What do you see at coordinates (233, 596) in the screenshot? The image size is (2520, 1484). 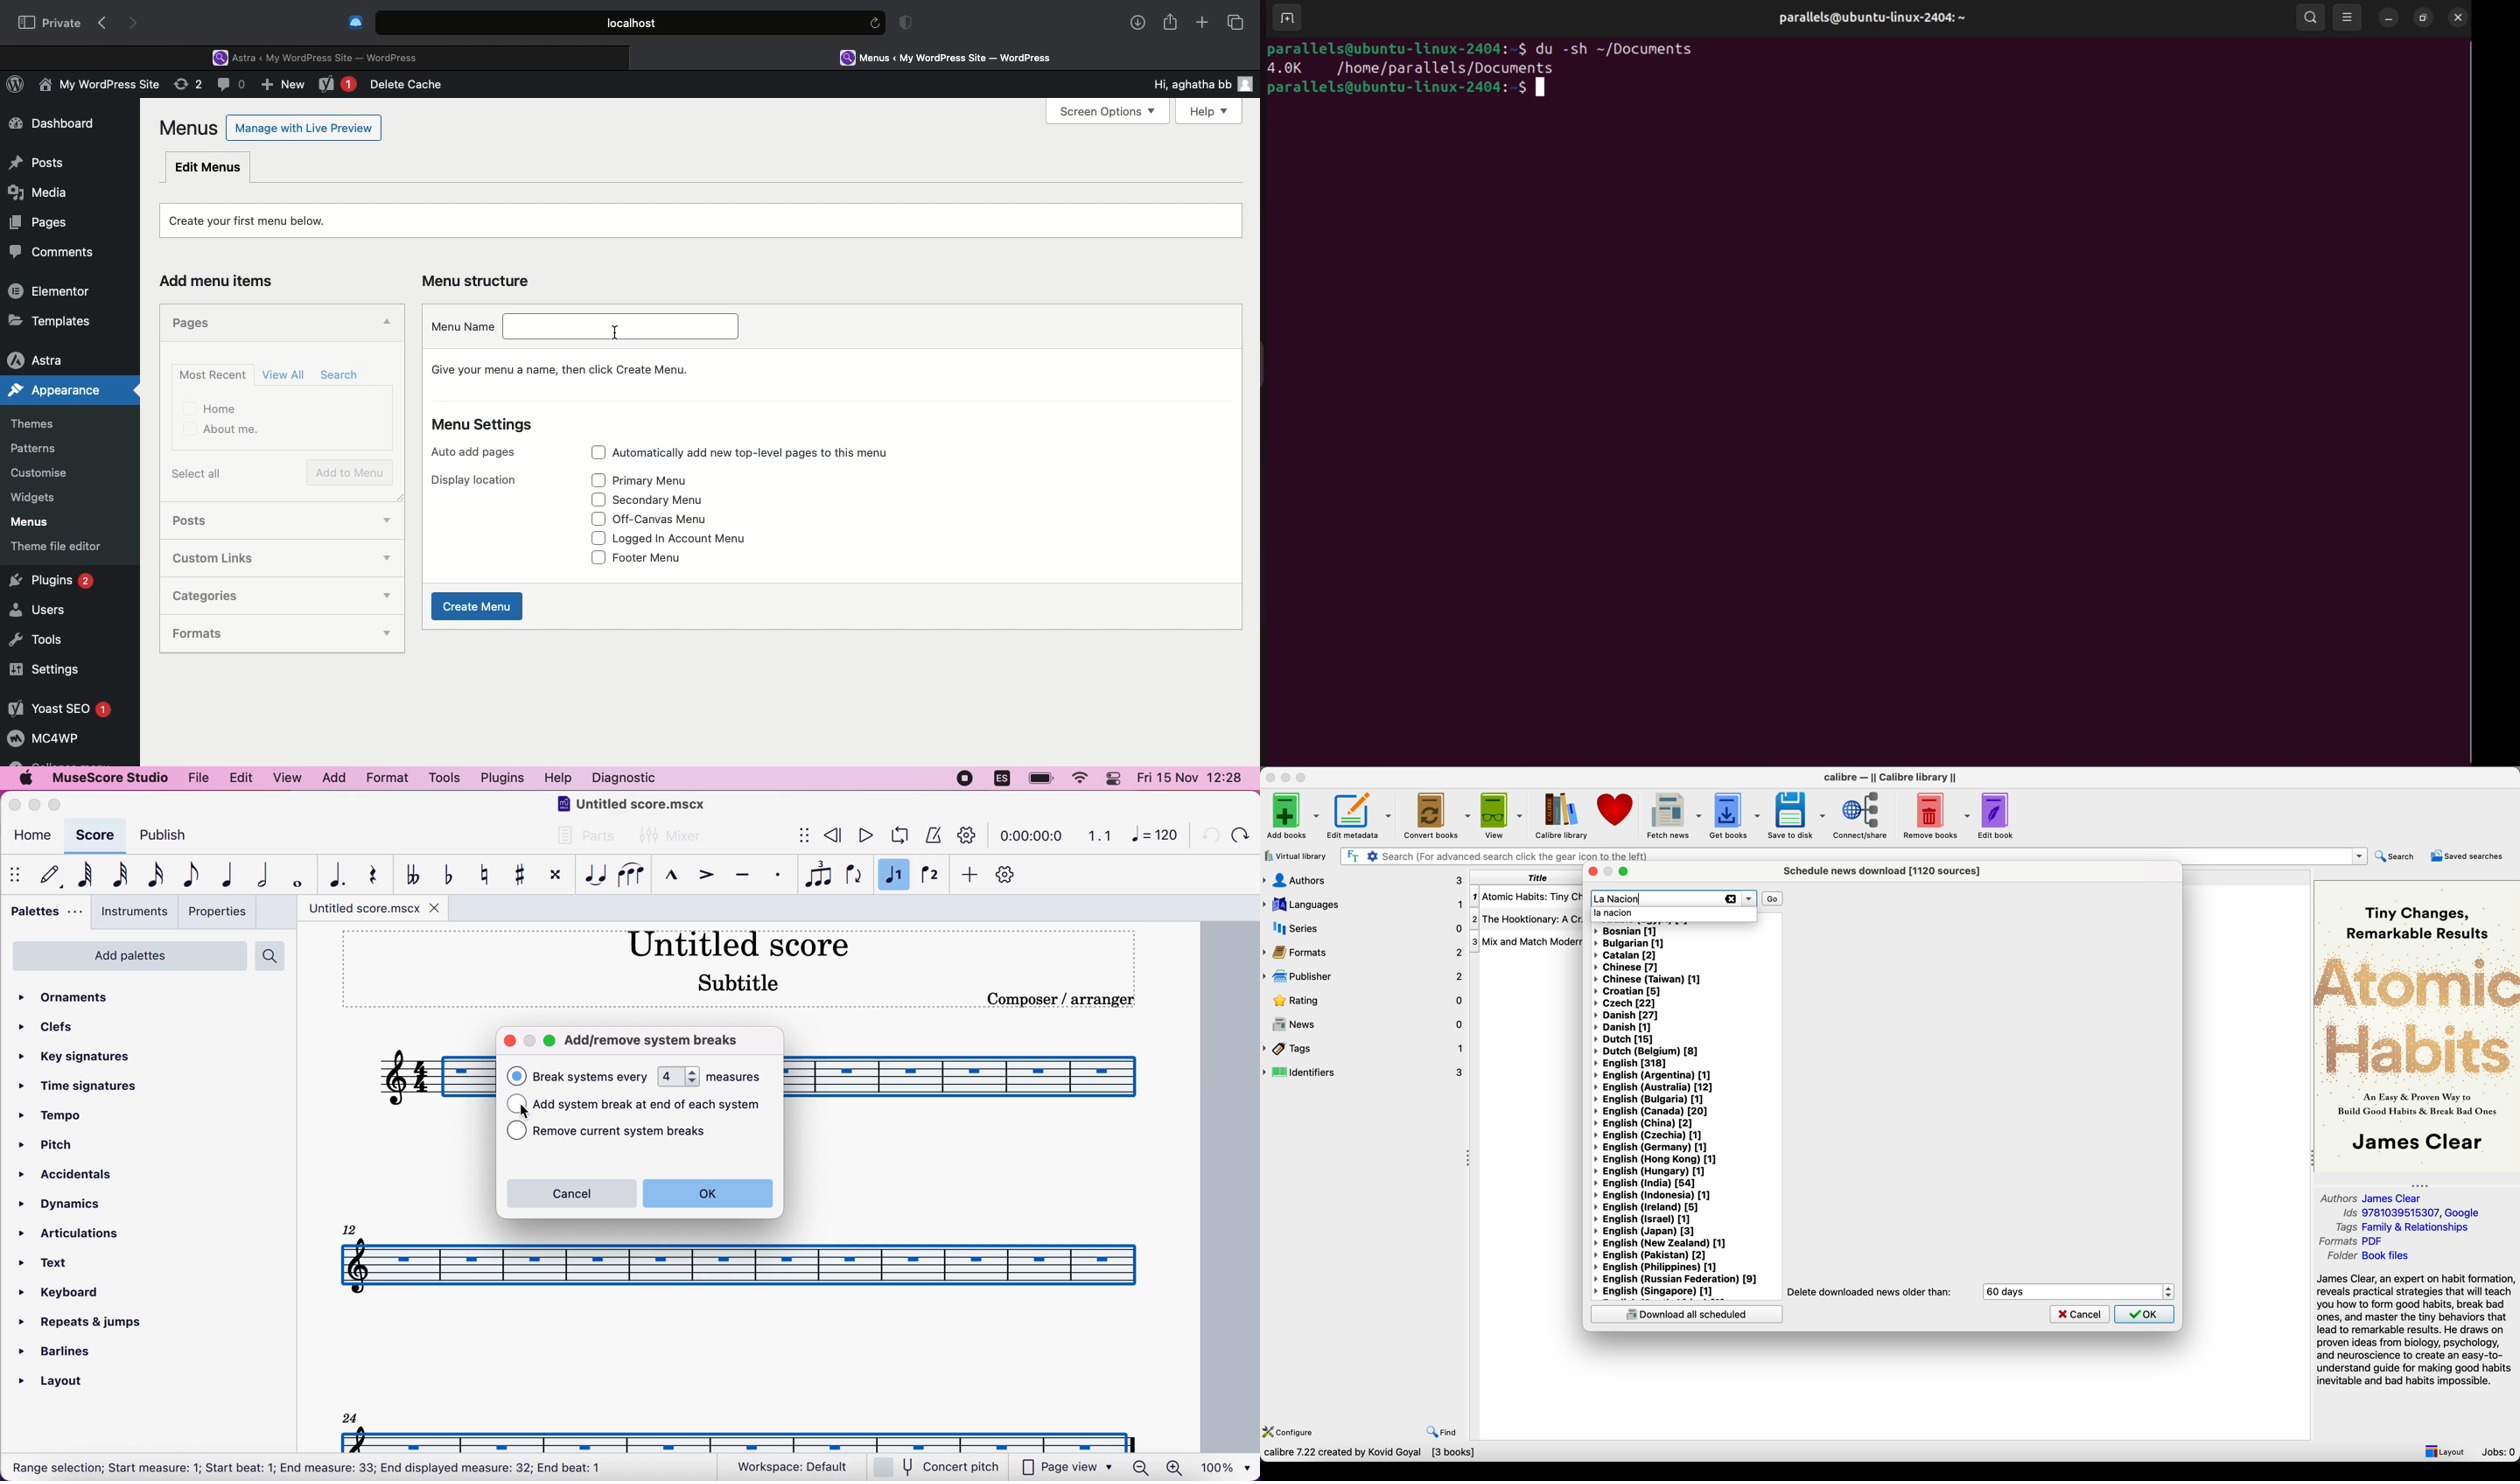 I see `Categories` at bounding box center [233, 596].